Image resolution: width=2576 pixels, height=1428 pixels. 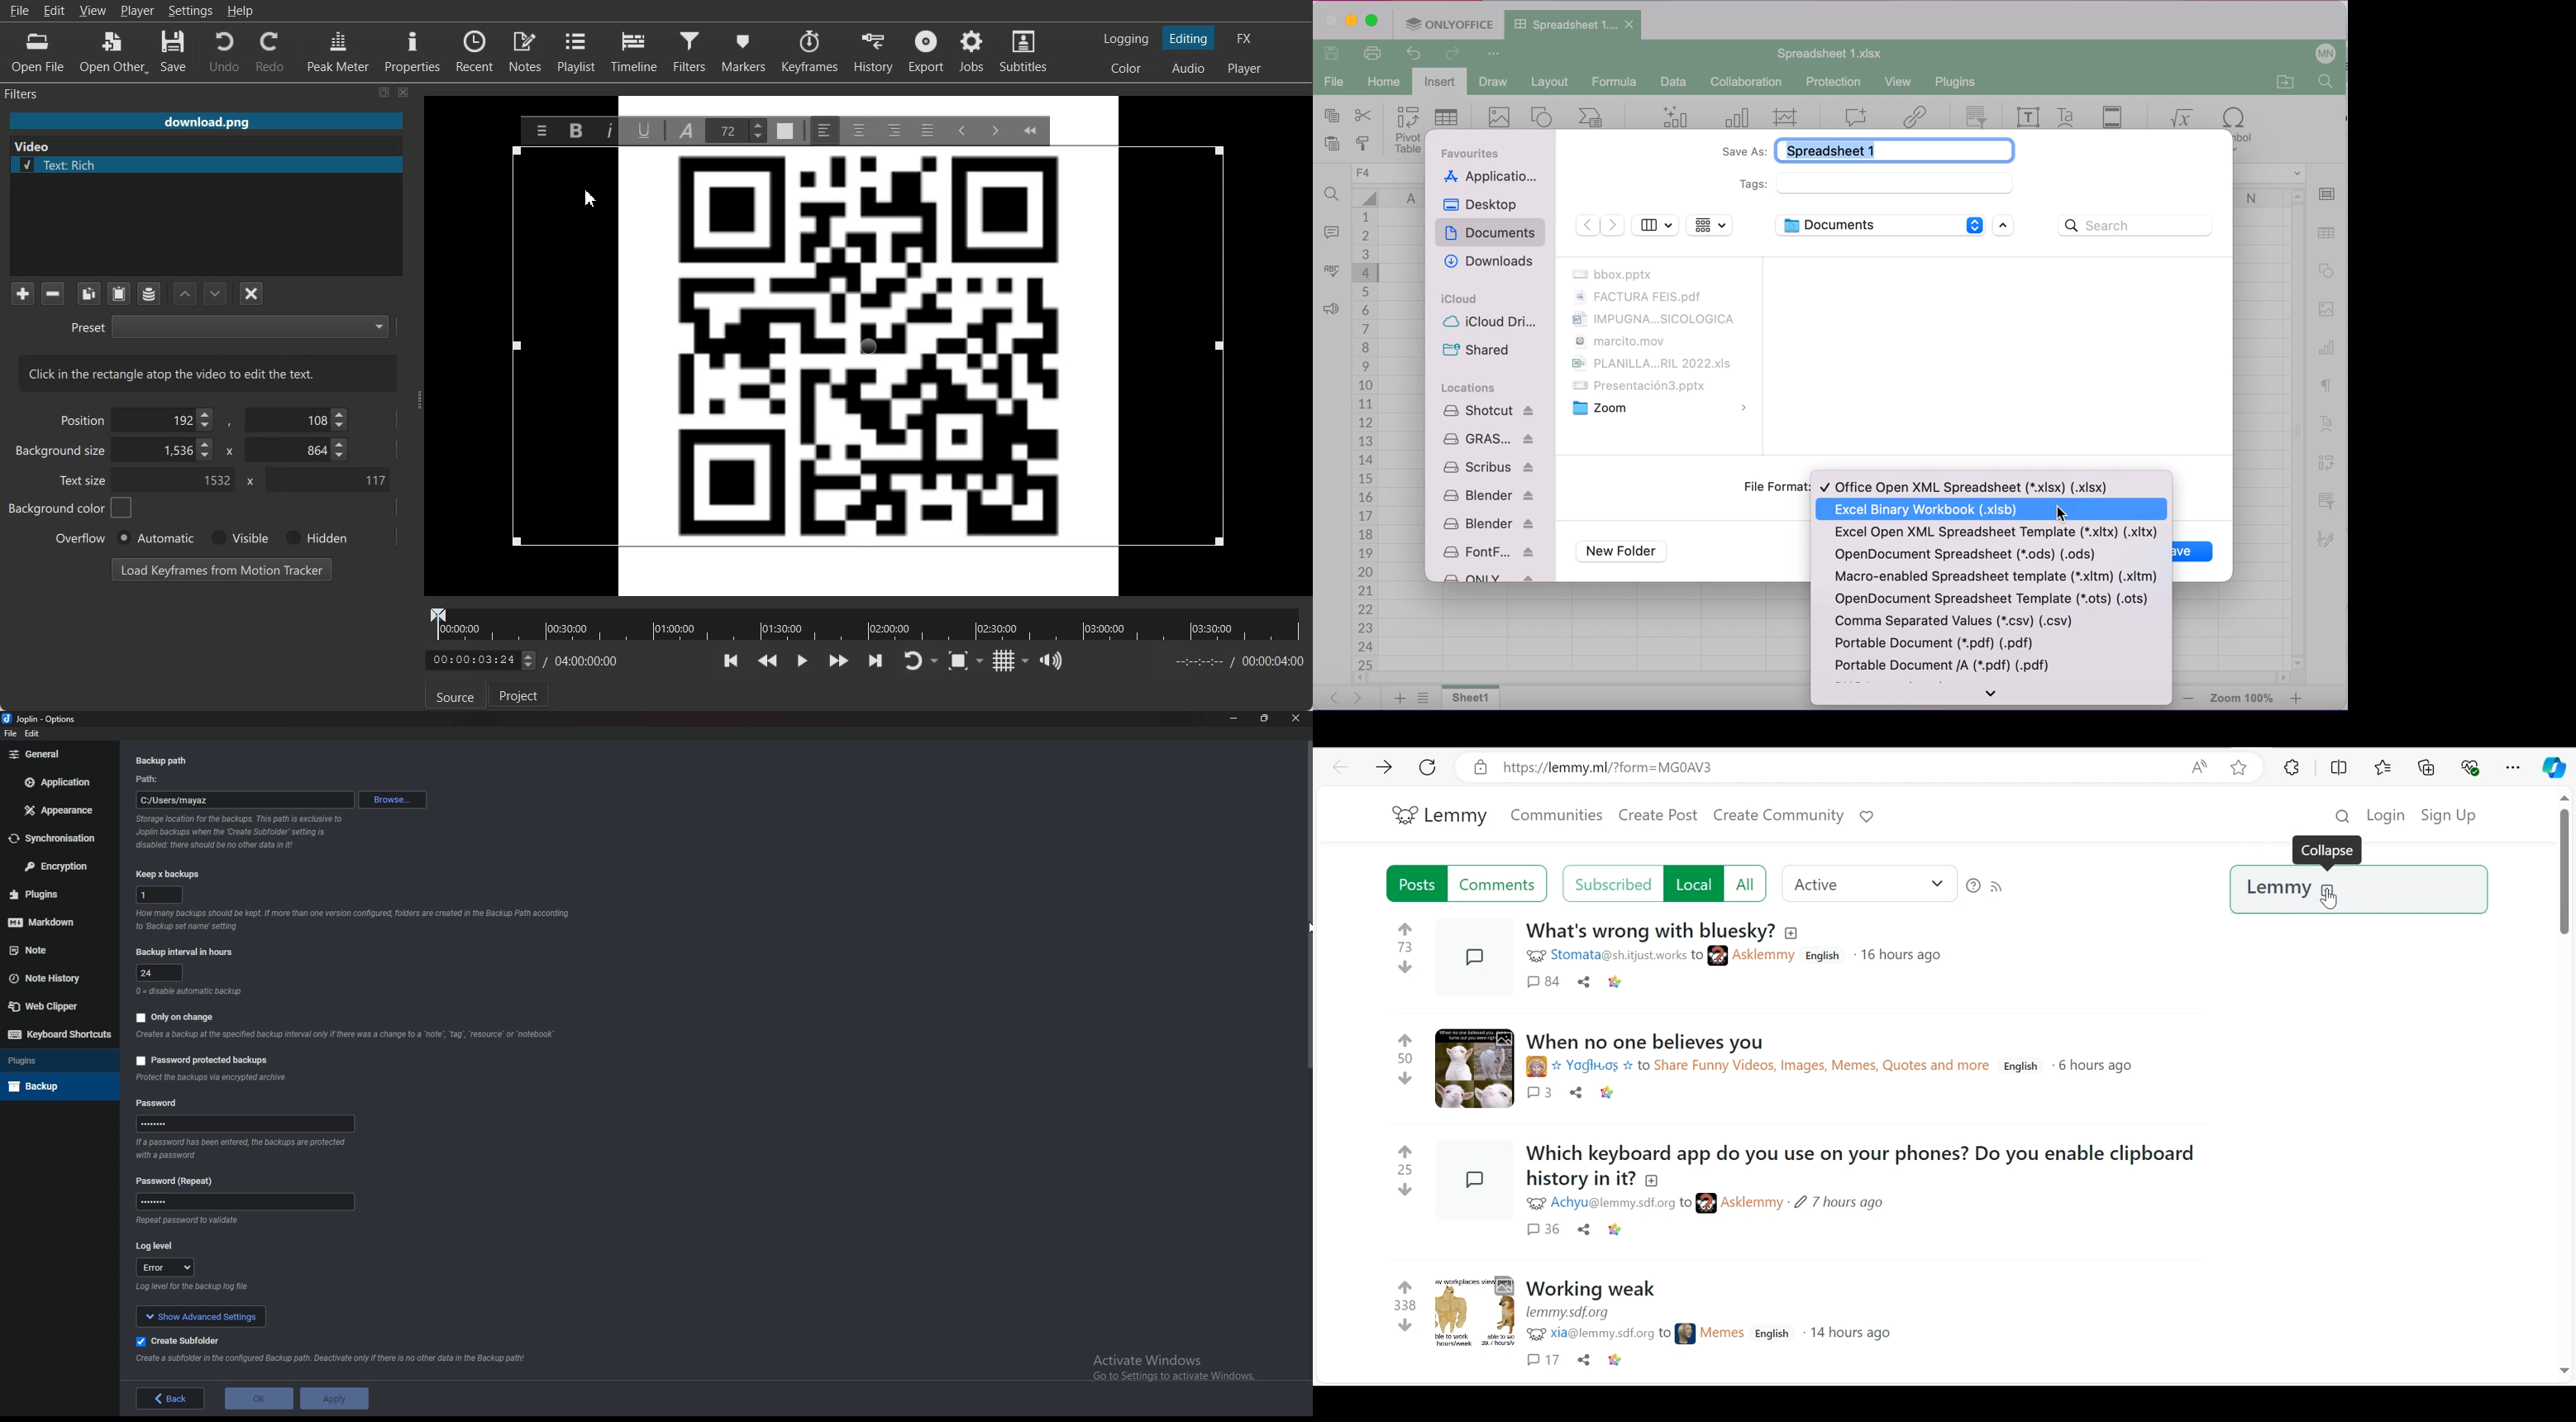 I want to click on Position Adjuster X- Coordinate, so click(x=165, y=419).